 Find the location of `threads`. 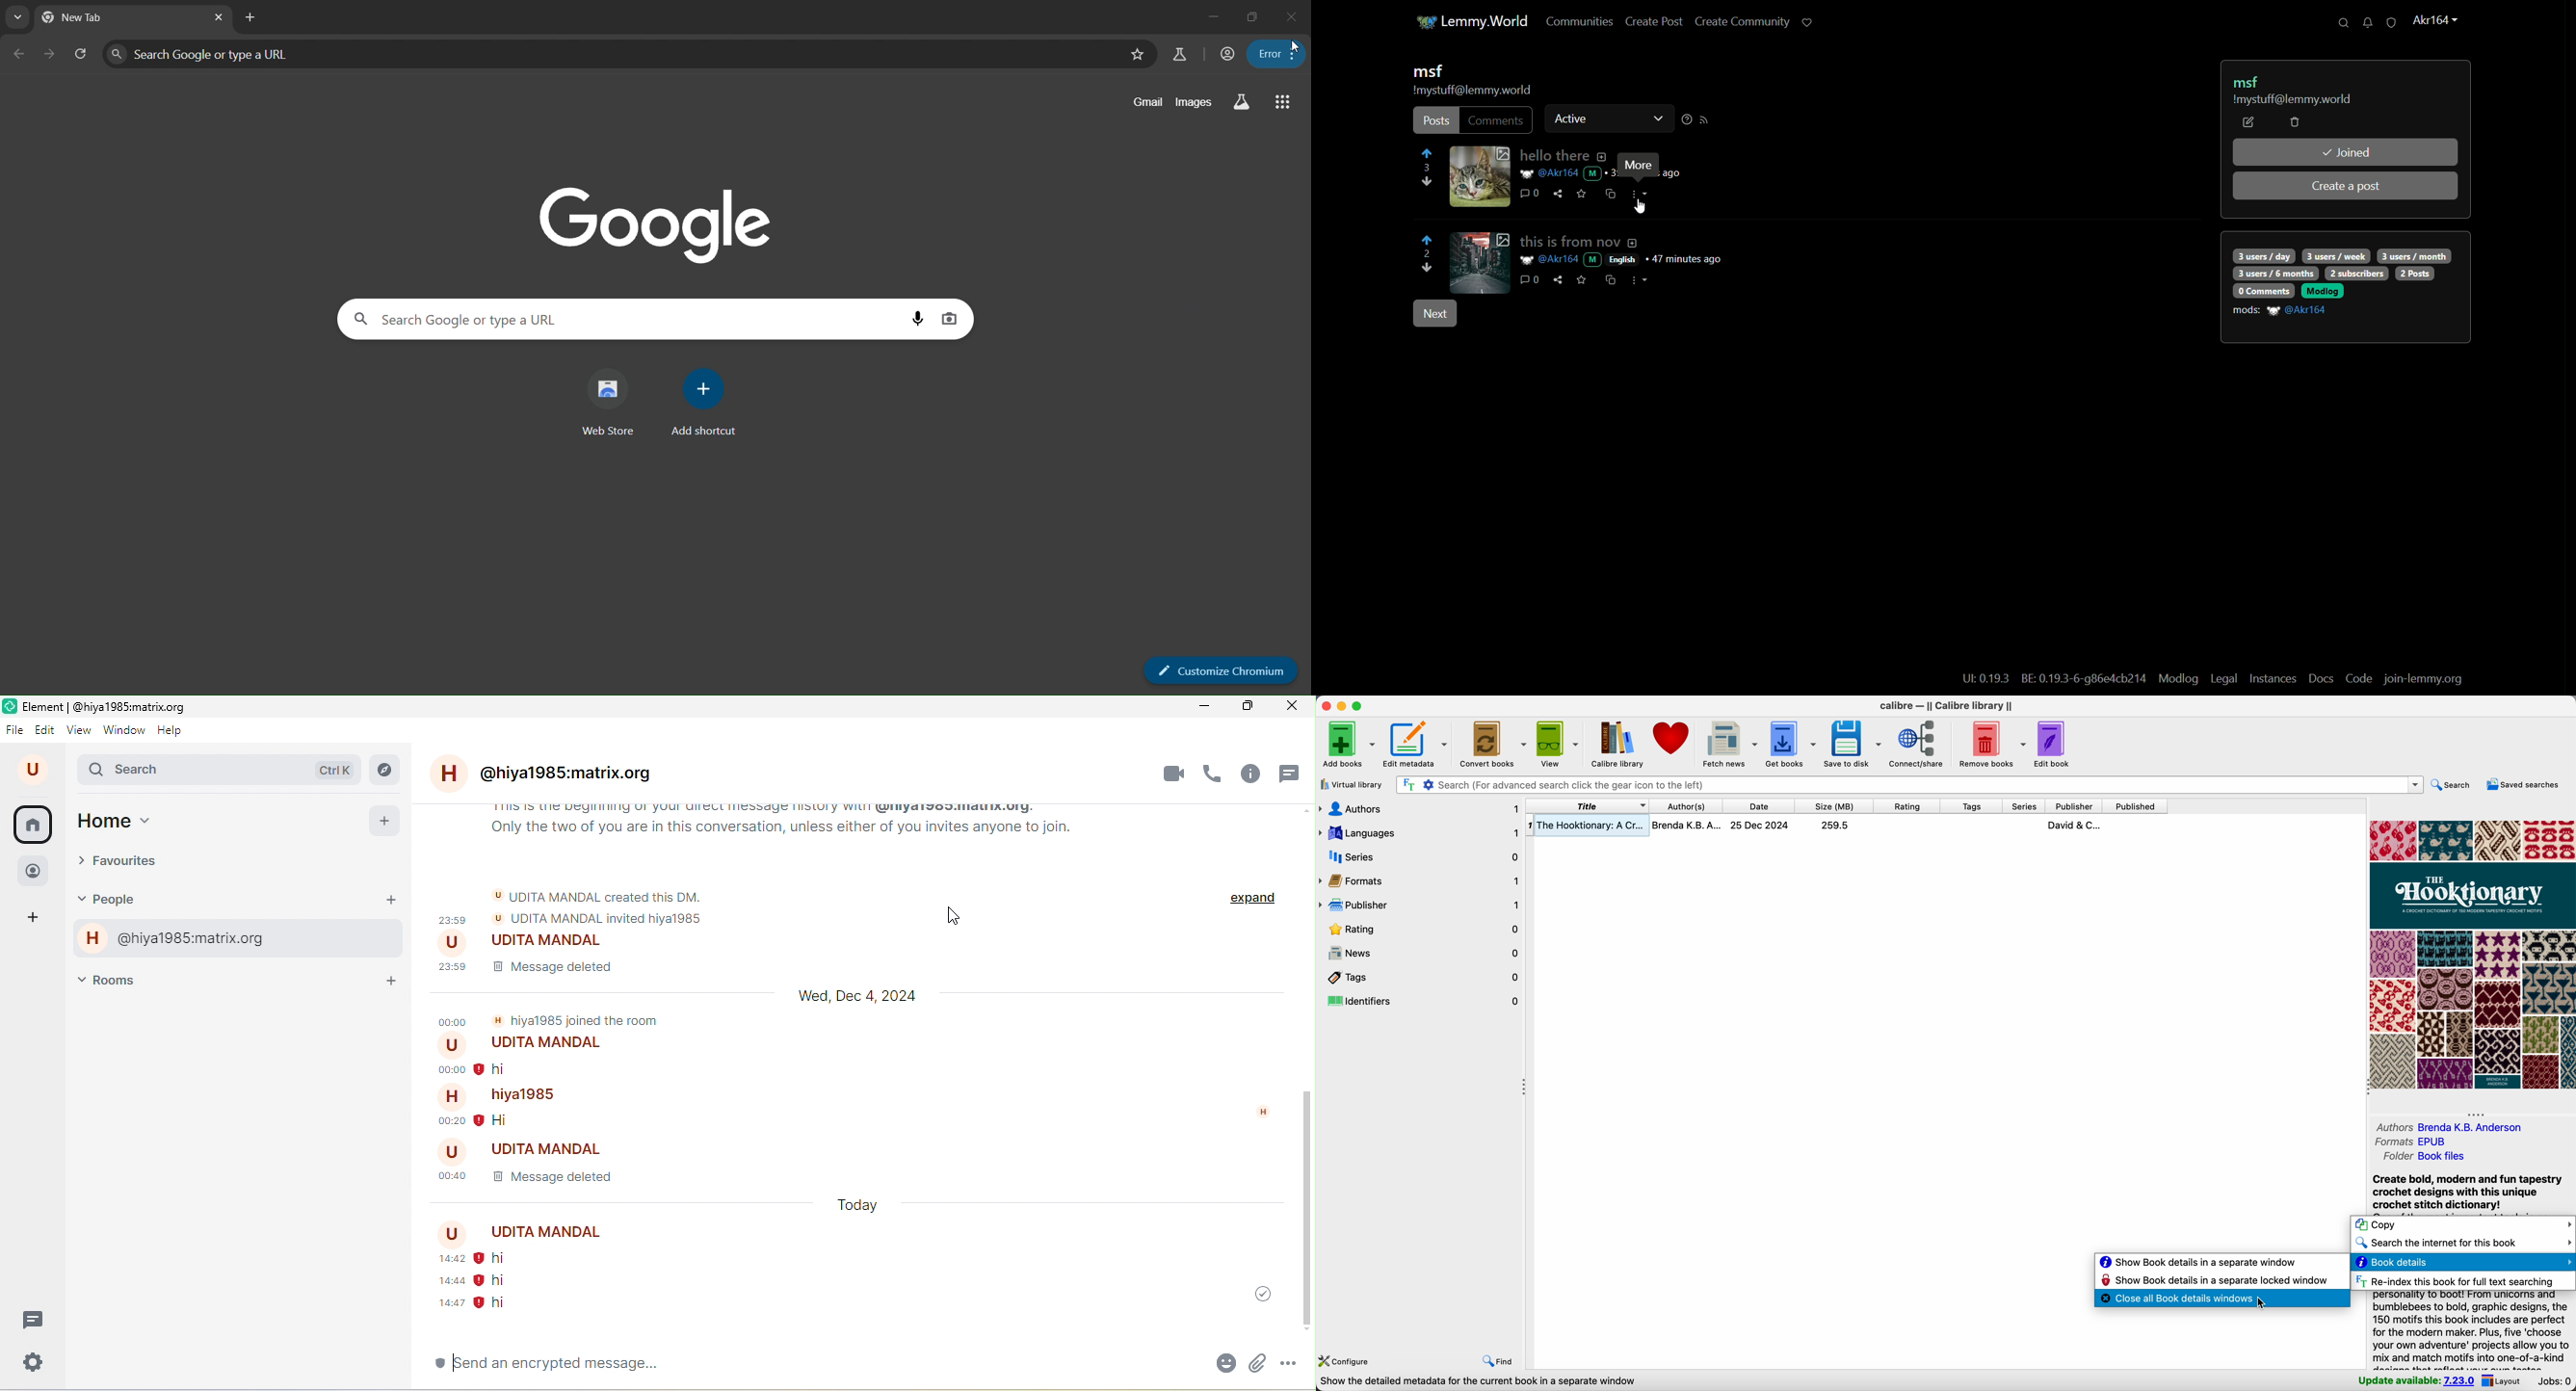

threads is located at coordinates (1293, 774).